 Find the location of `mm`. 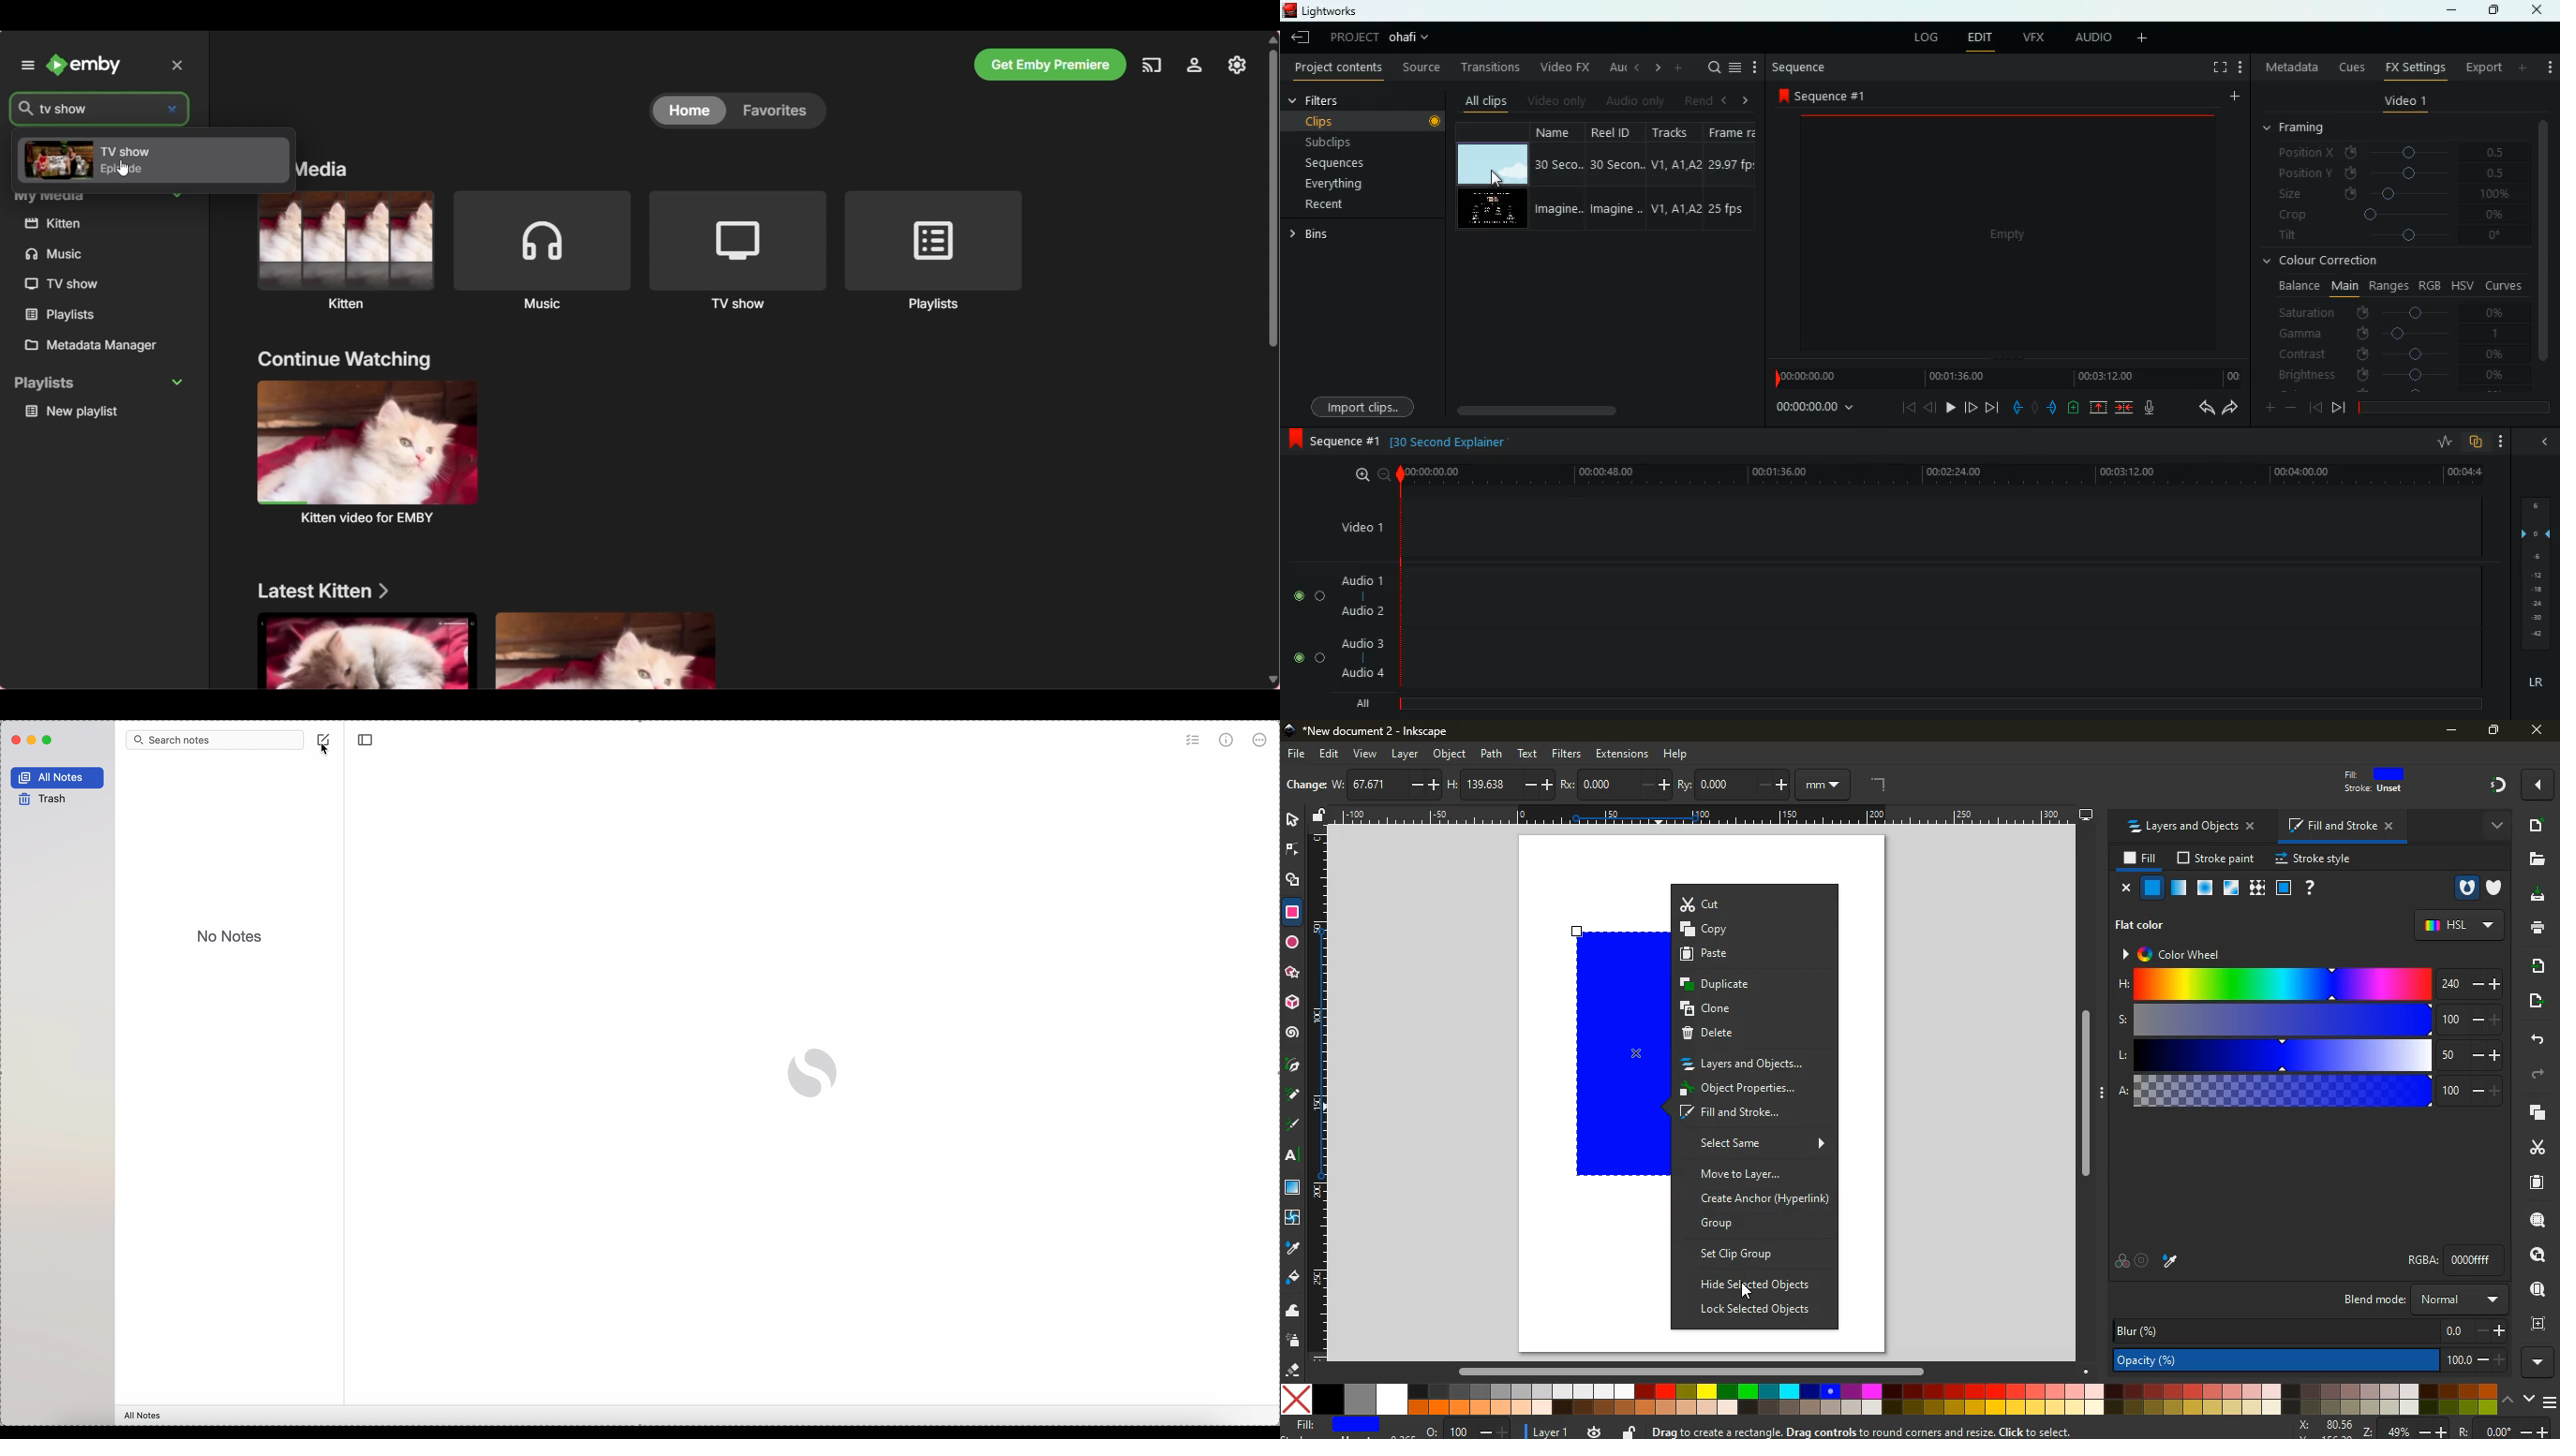

mm is located at coordinates (1824, 784).